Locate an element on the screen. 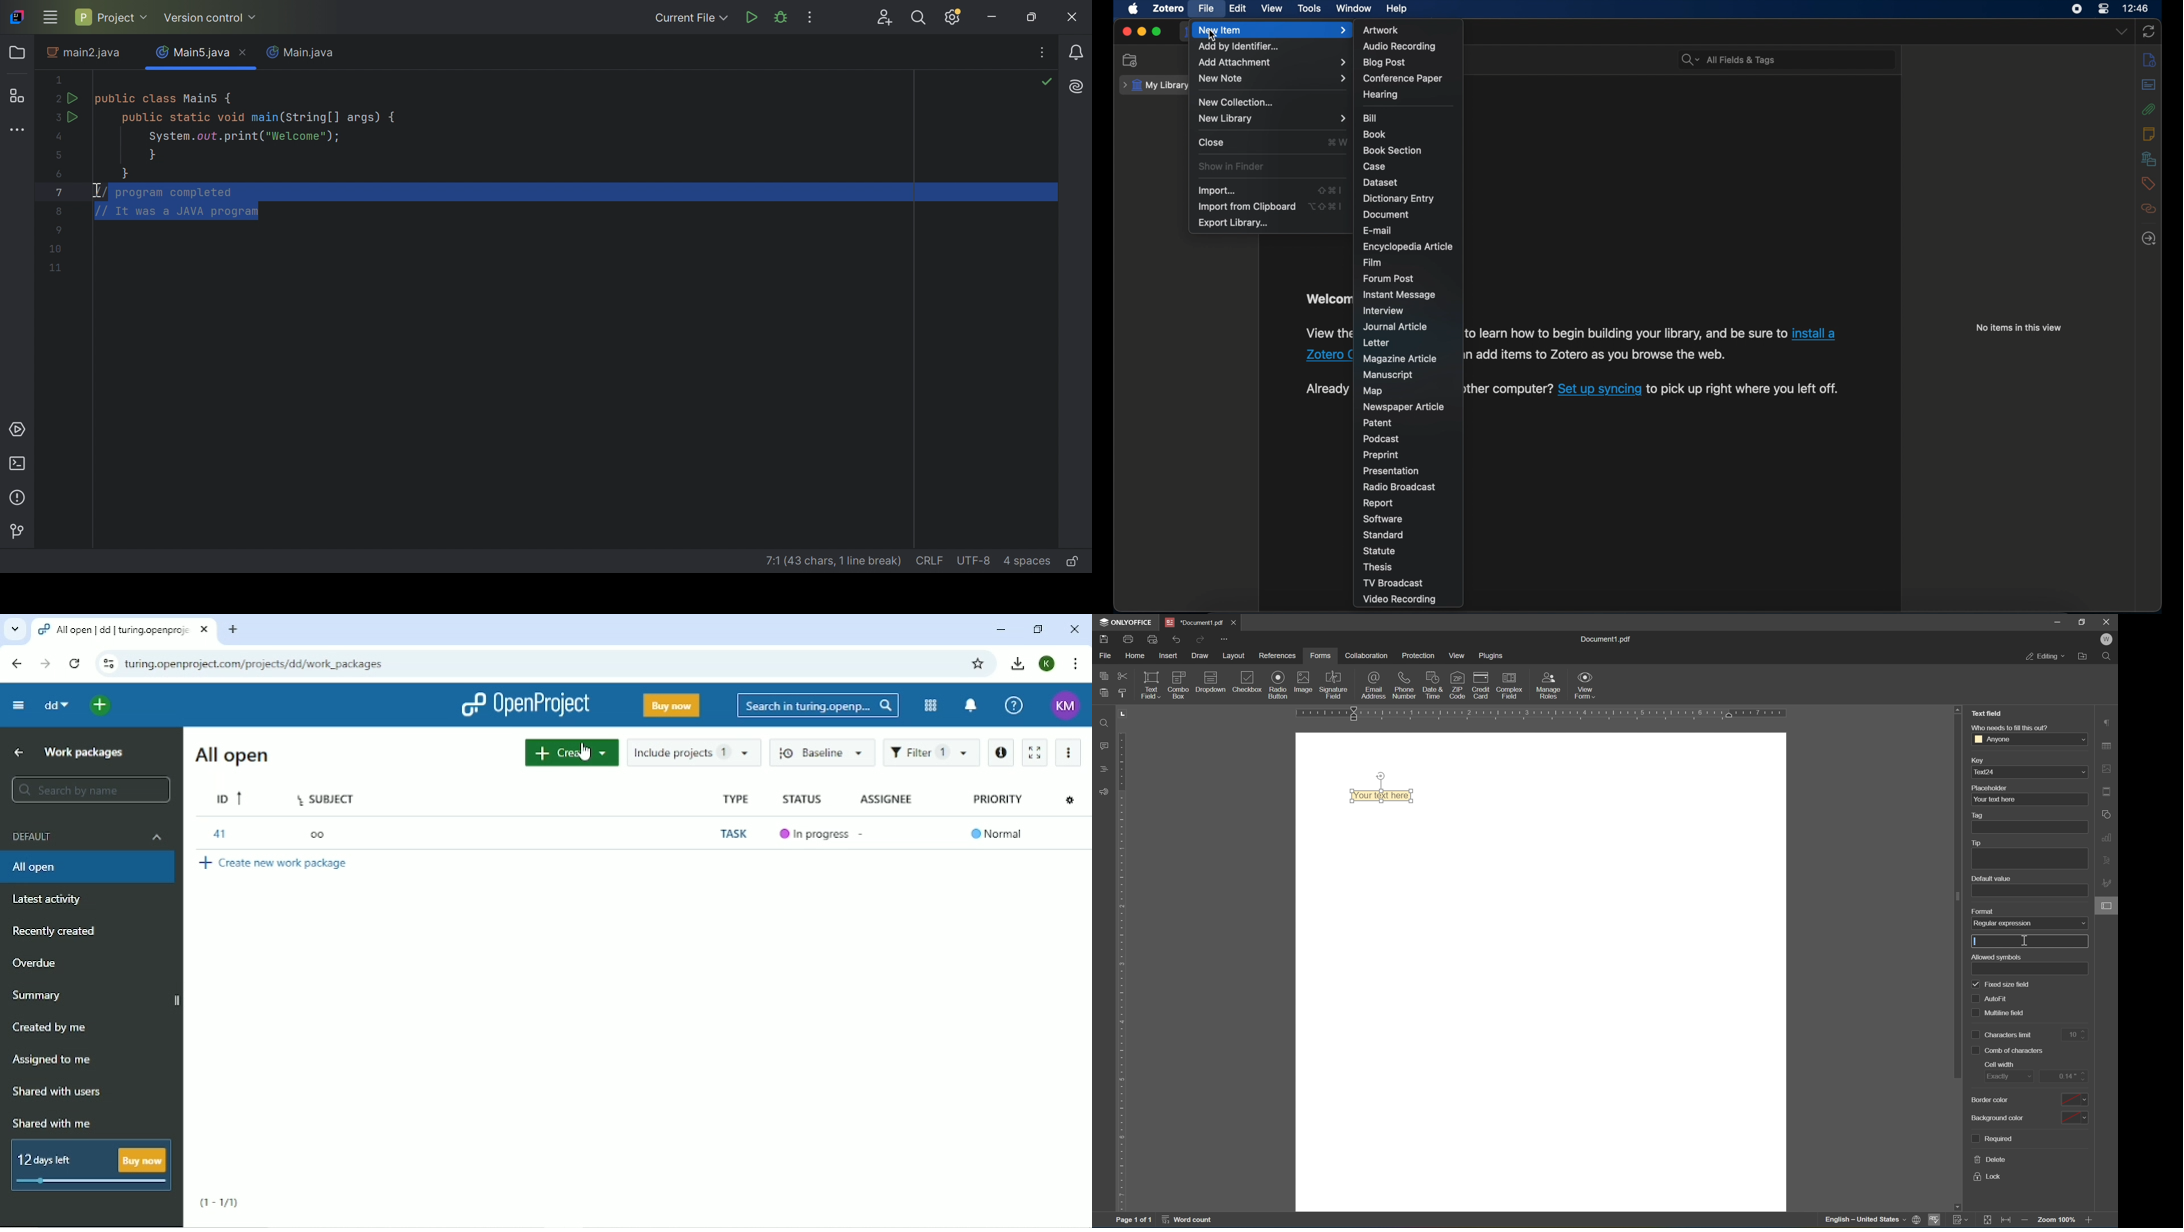 This screenshot has width=2184, height=1232. scroll bar is located at coordinates (1957, 897).